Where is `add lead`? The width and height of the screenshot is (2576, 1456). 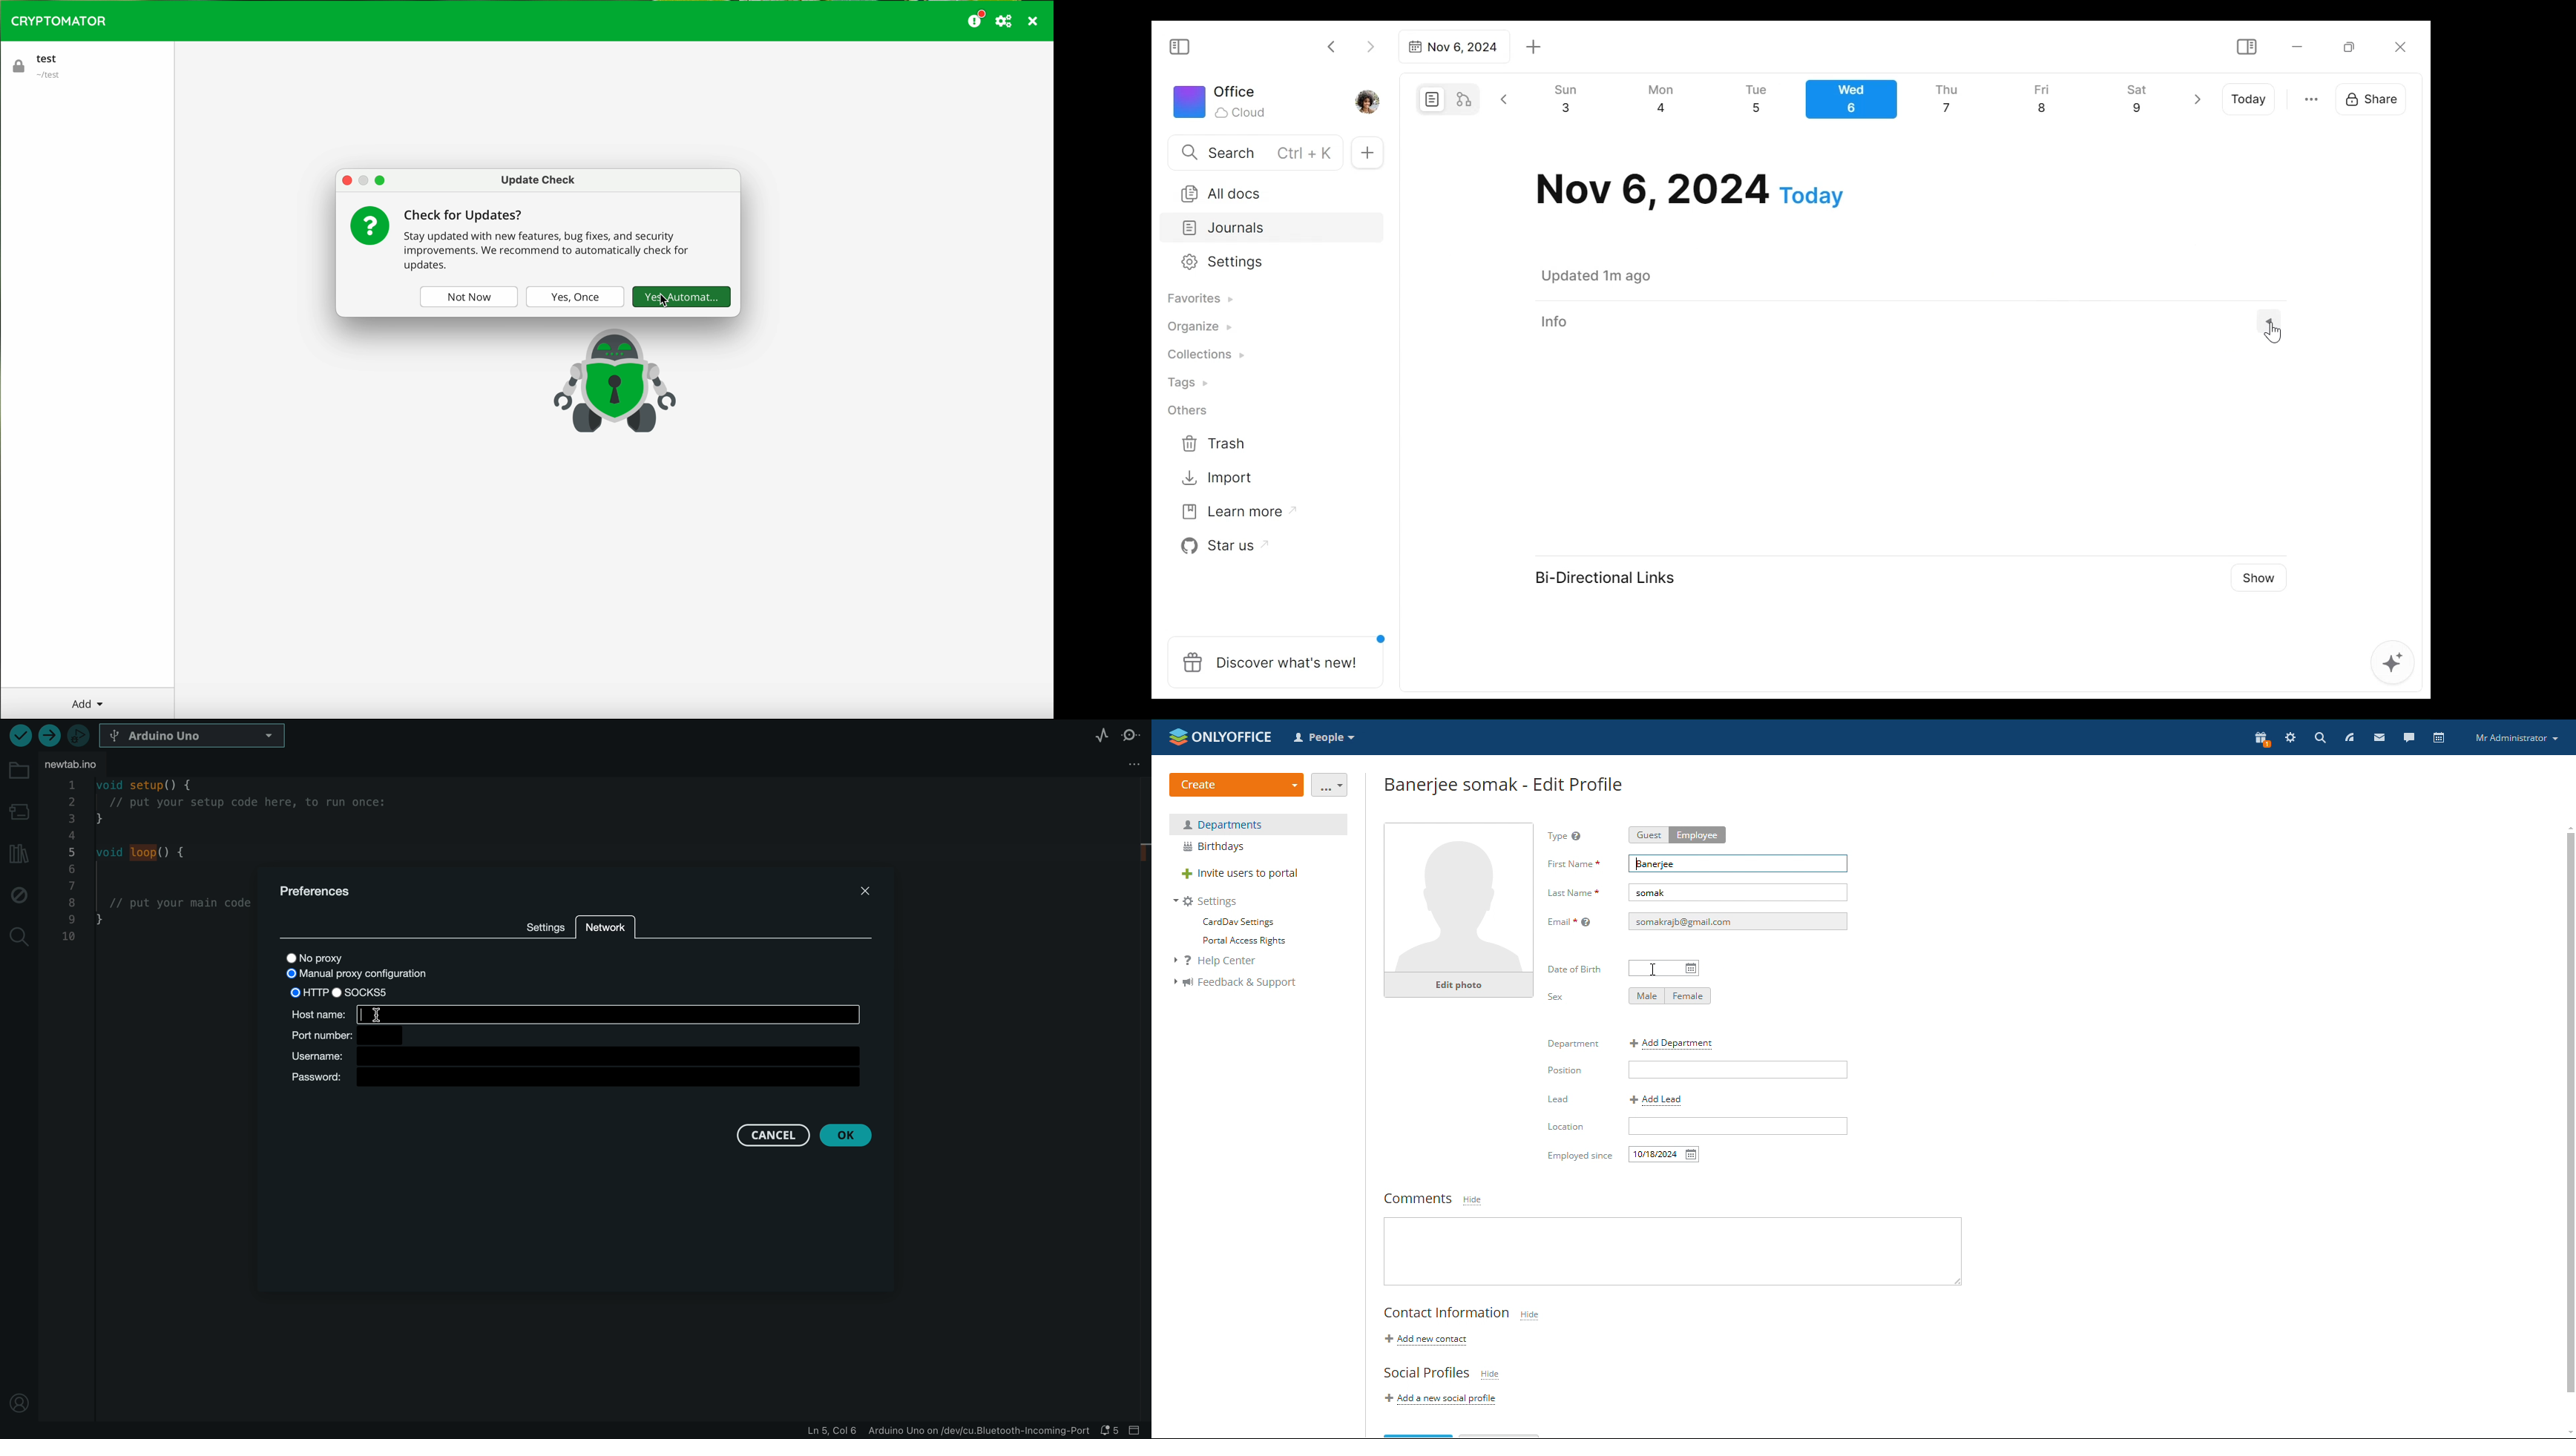 add lead is located at coordinates (1657, 1100).